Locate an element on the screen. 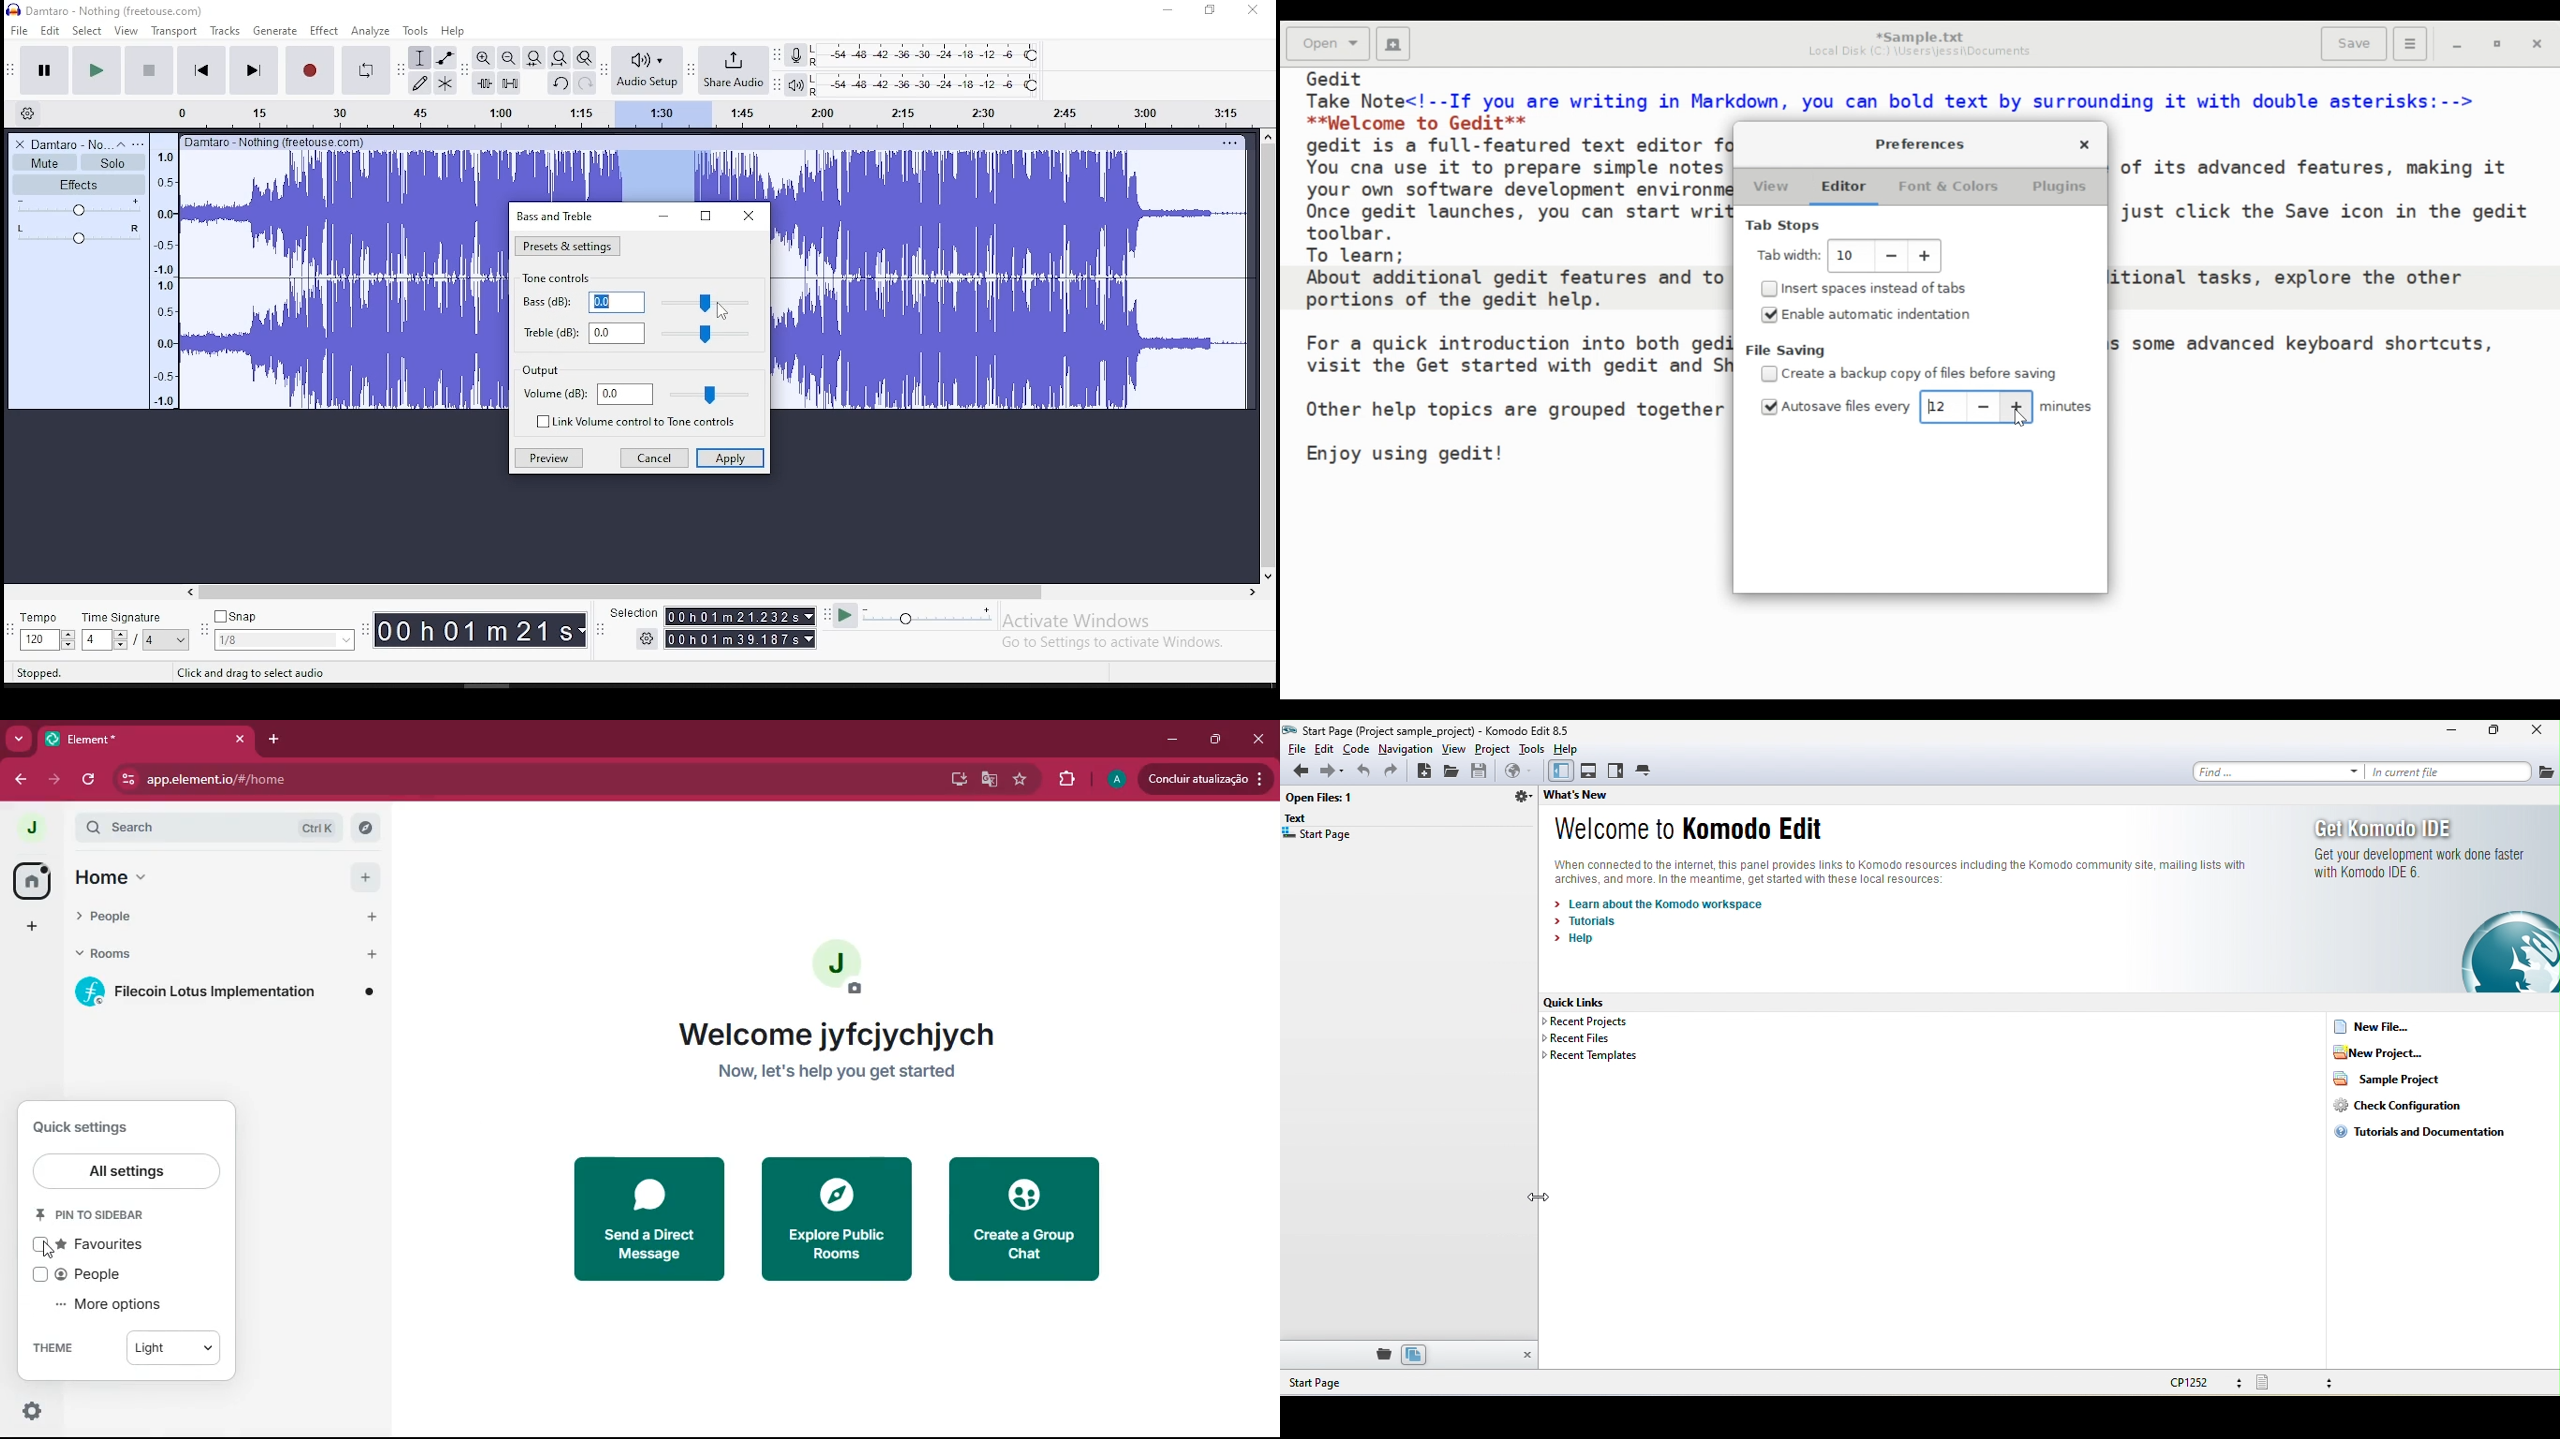 This screenshot has height=1456, width=2576. code is located at coordinates (1357, 748).